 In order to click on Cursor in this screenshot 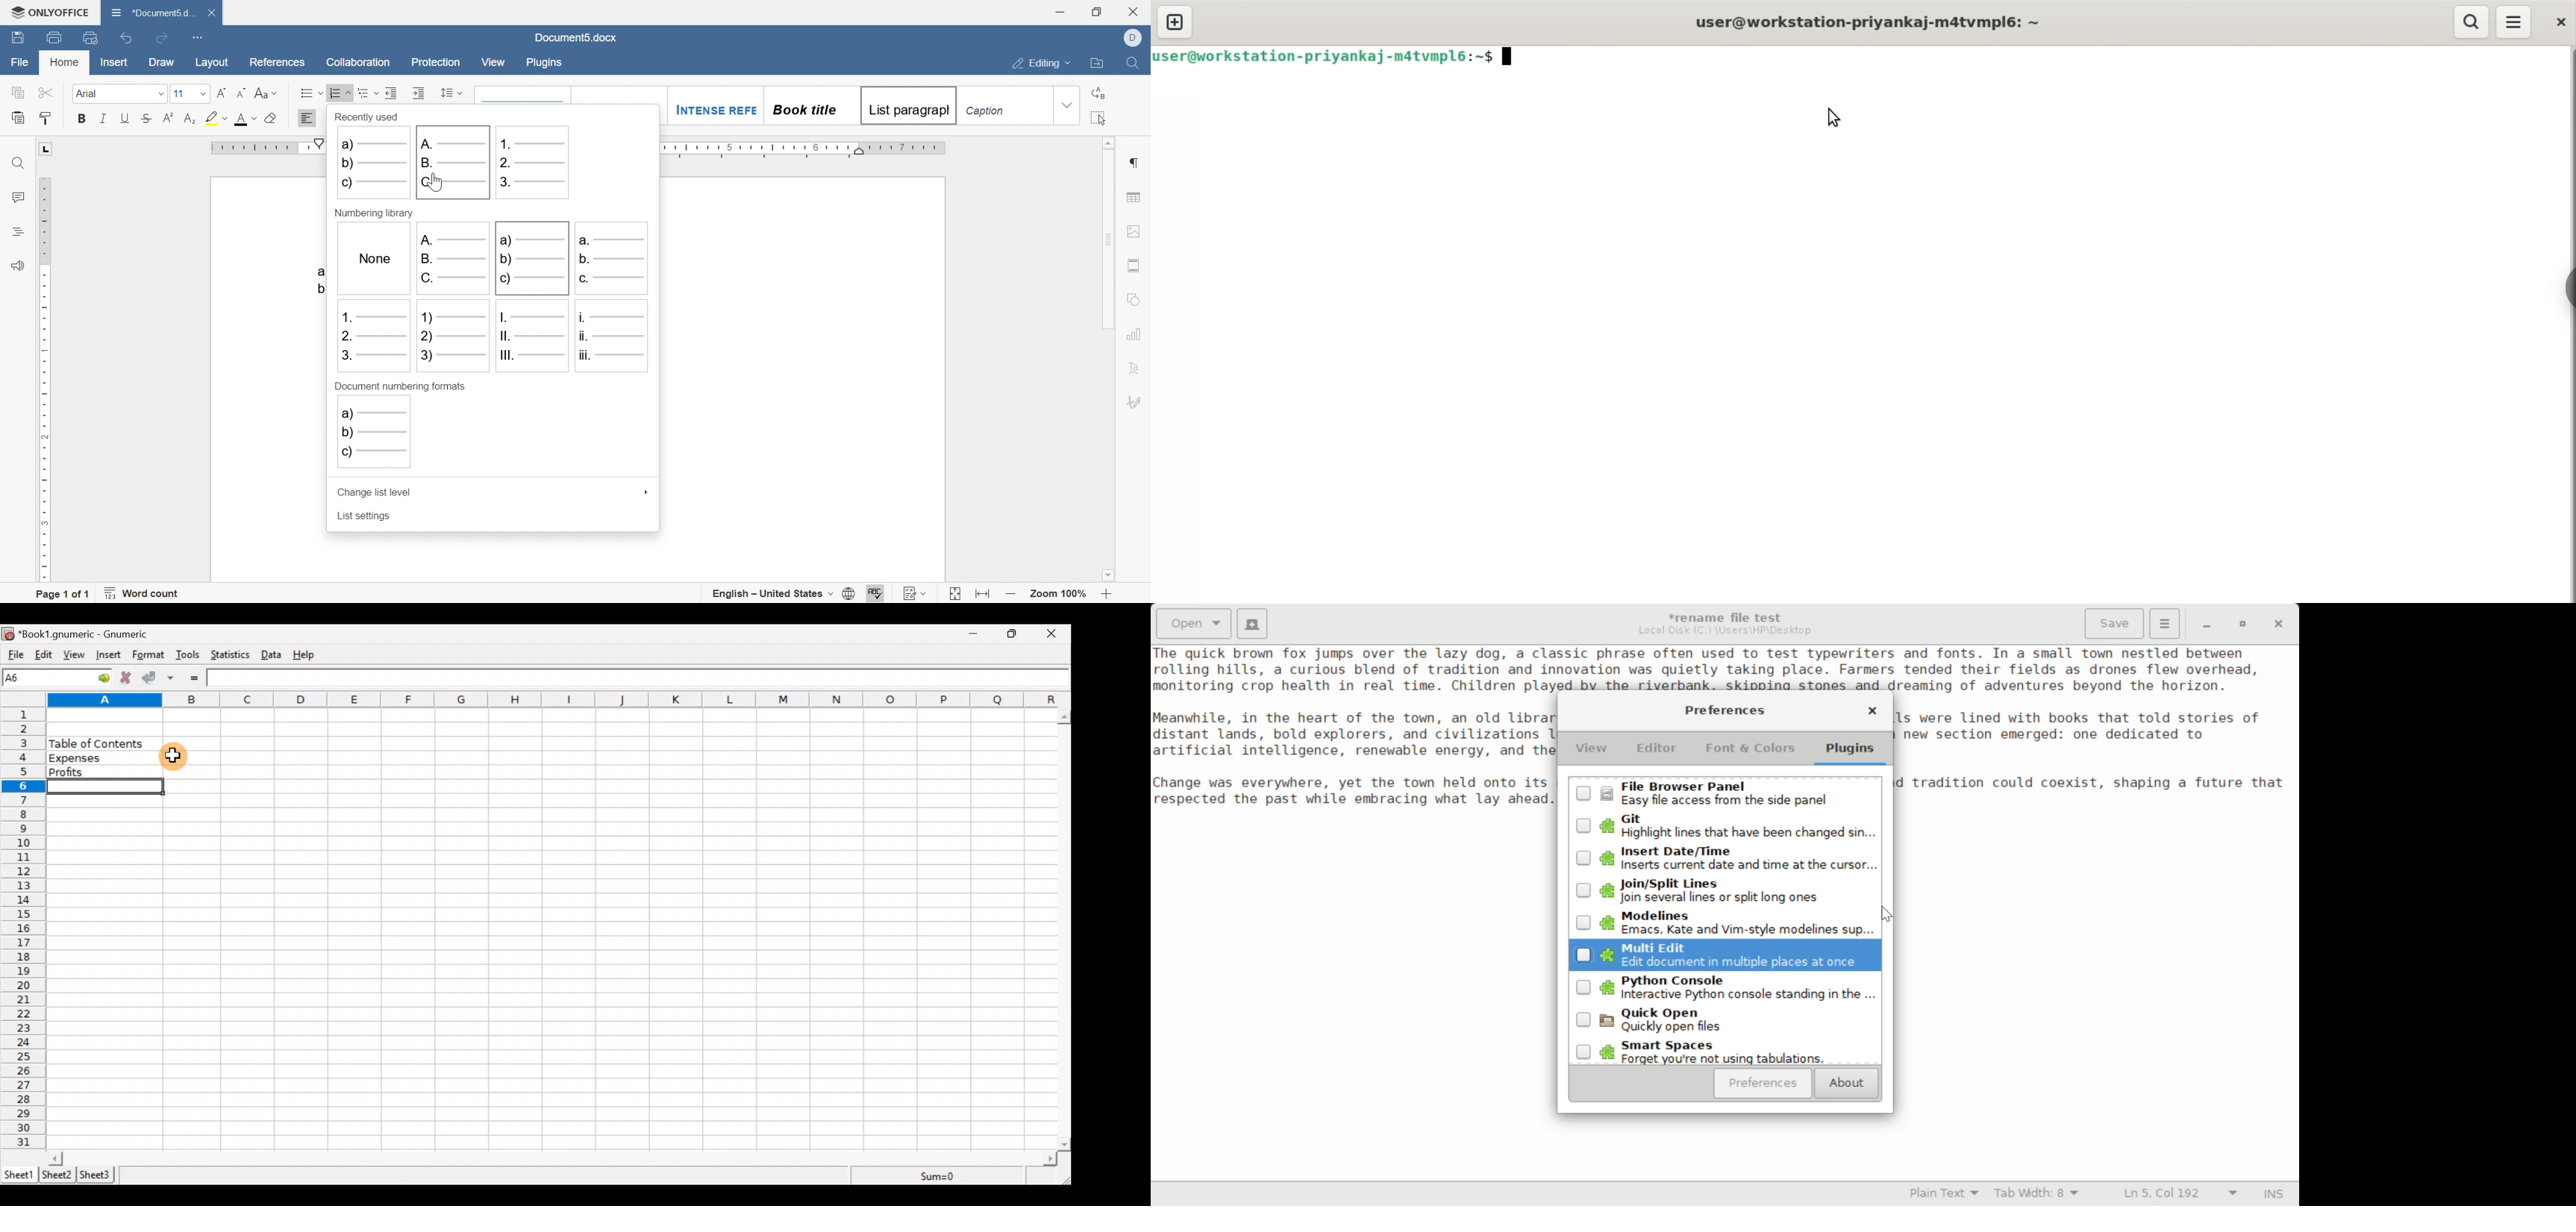, I will do `click(436, 182)`.